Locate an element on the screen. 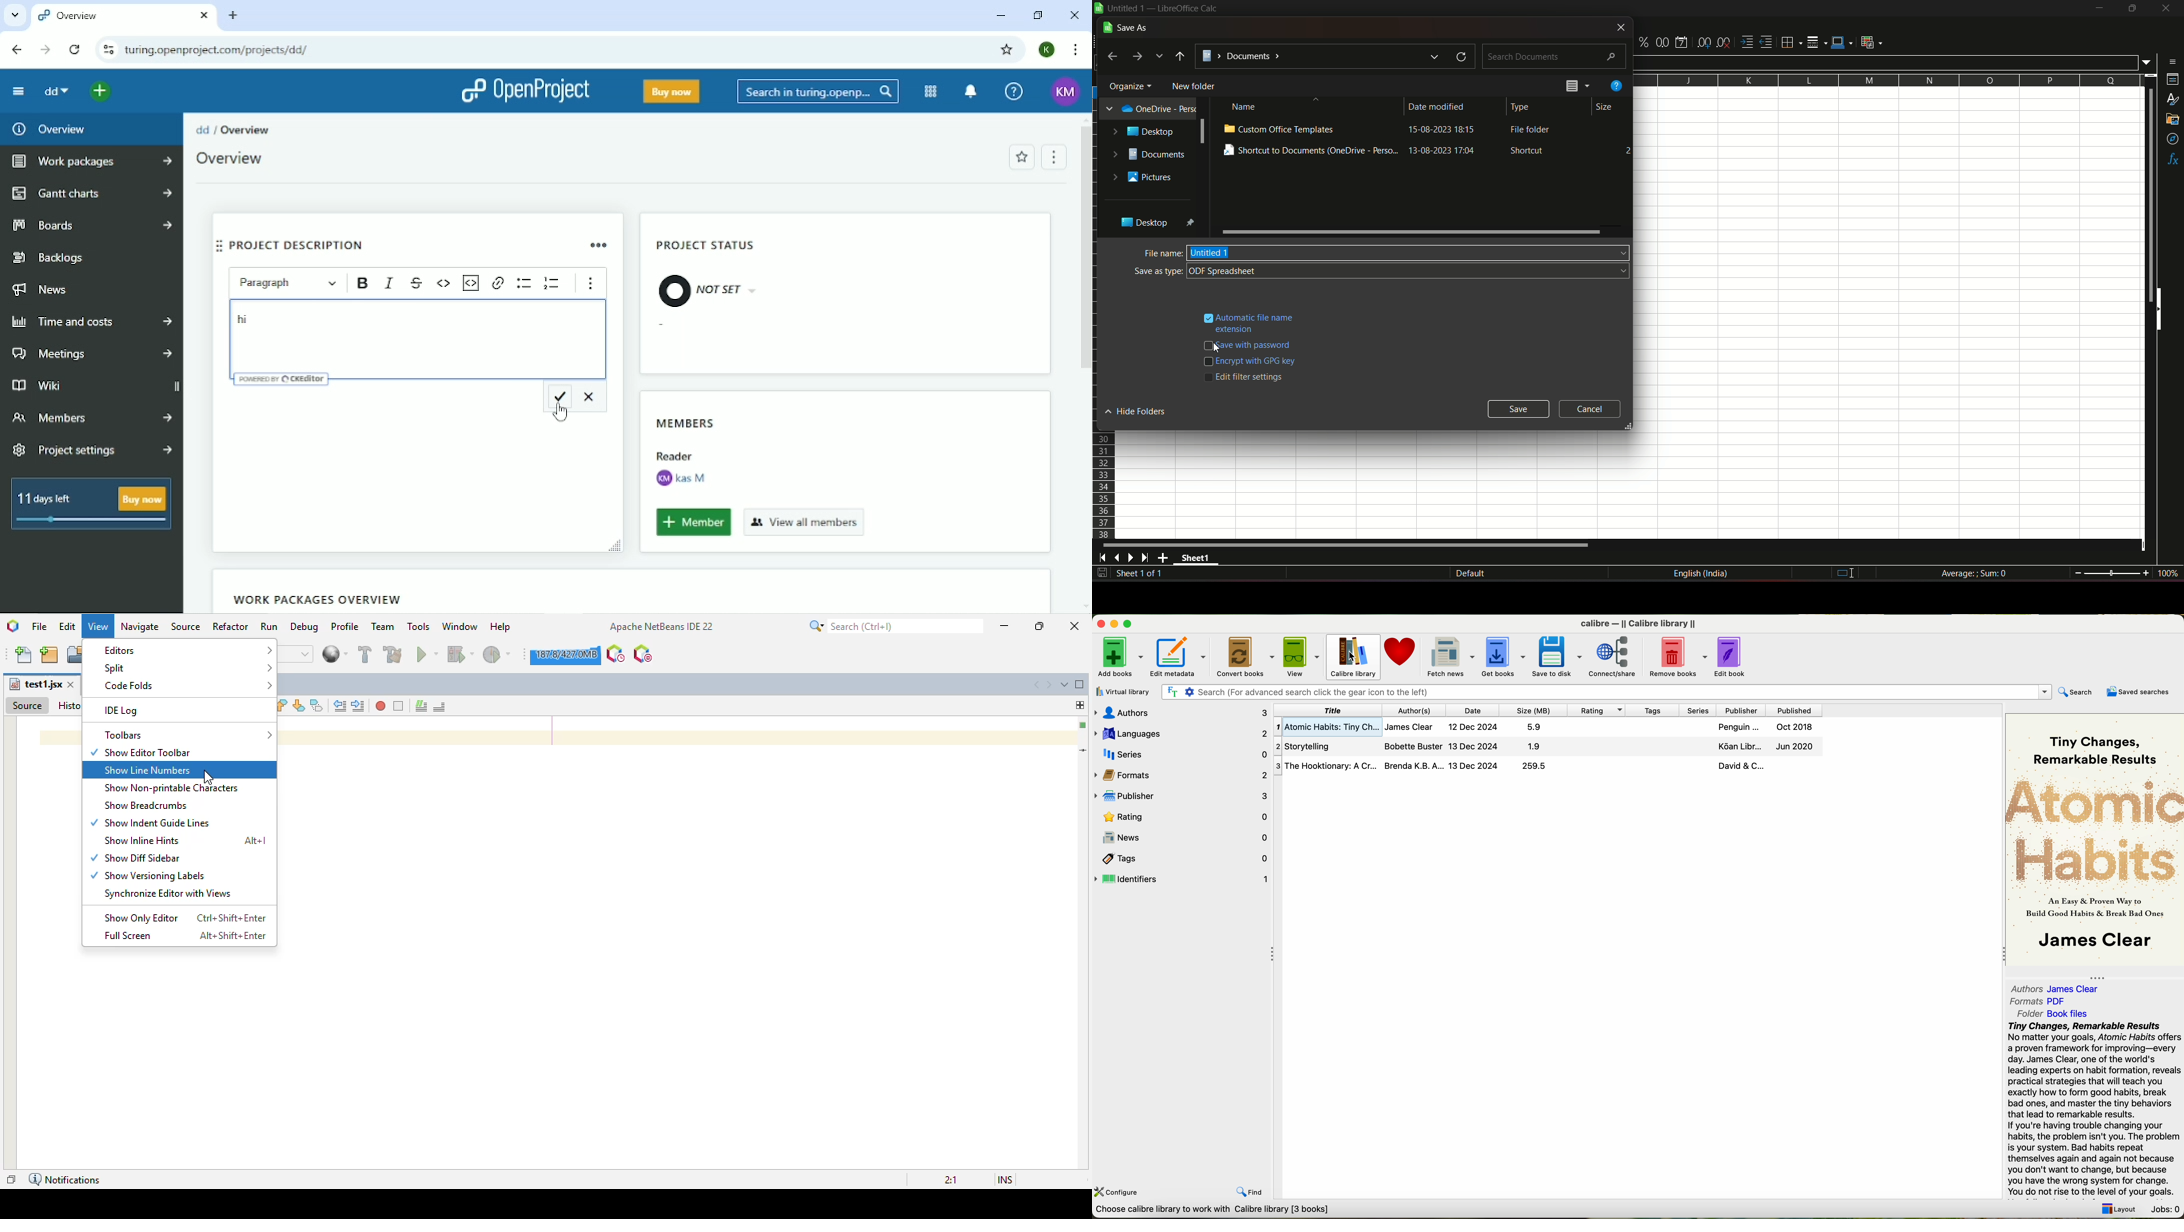 Image resolution: width=2184 pixels, height=1232 pixels. cancel is located at coordinates (1589, 409).